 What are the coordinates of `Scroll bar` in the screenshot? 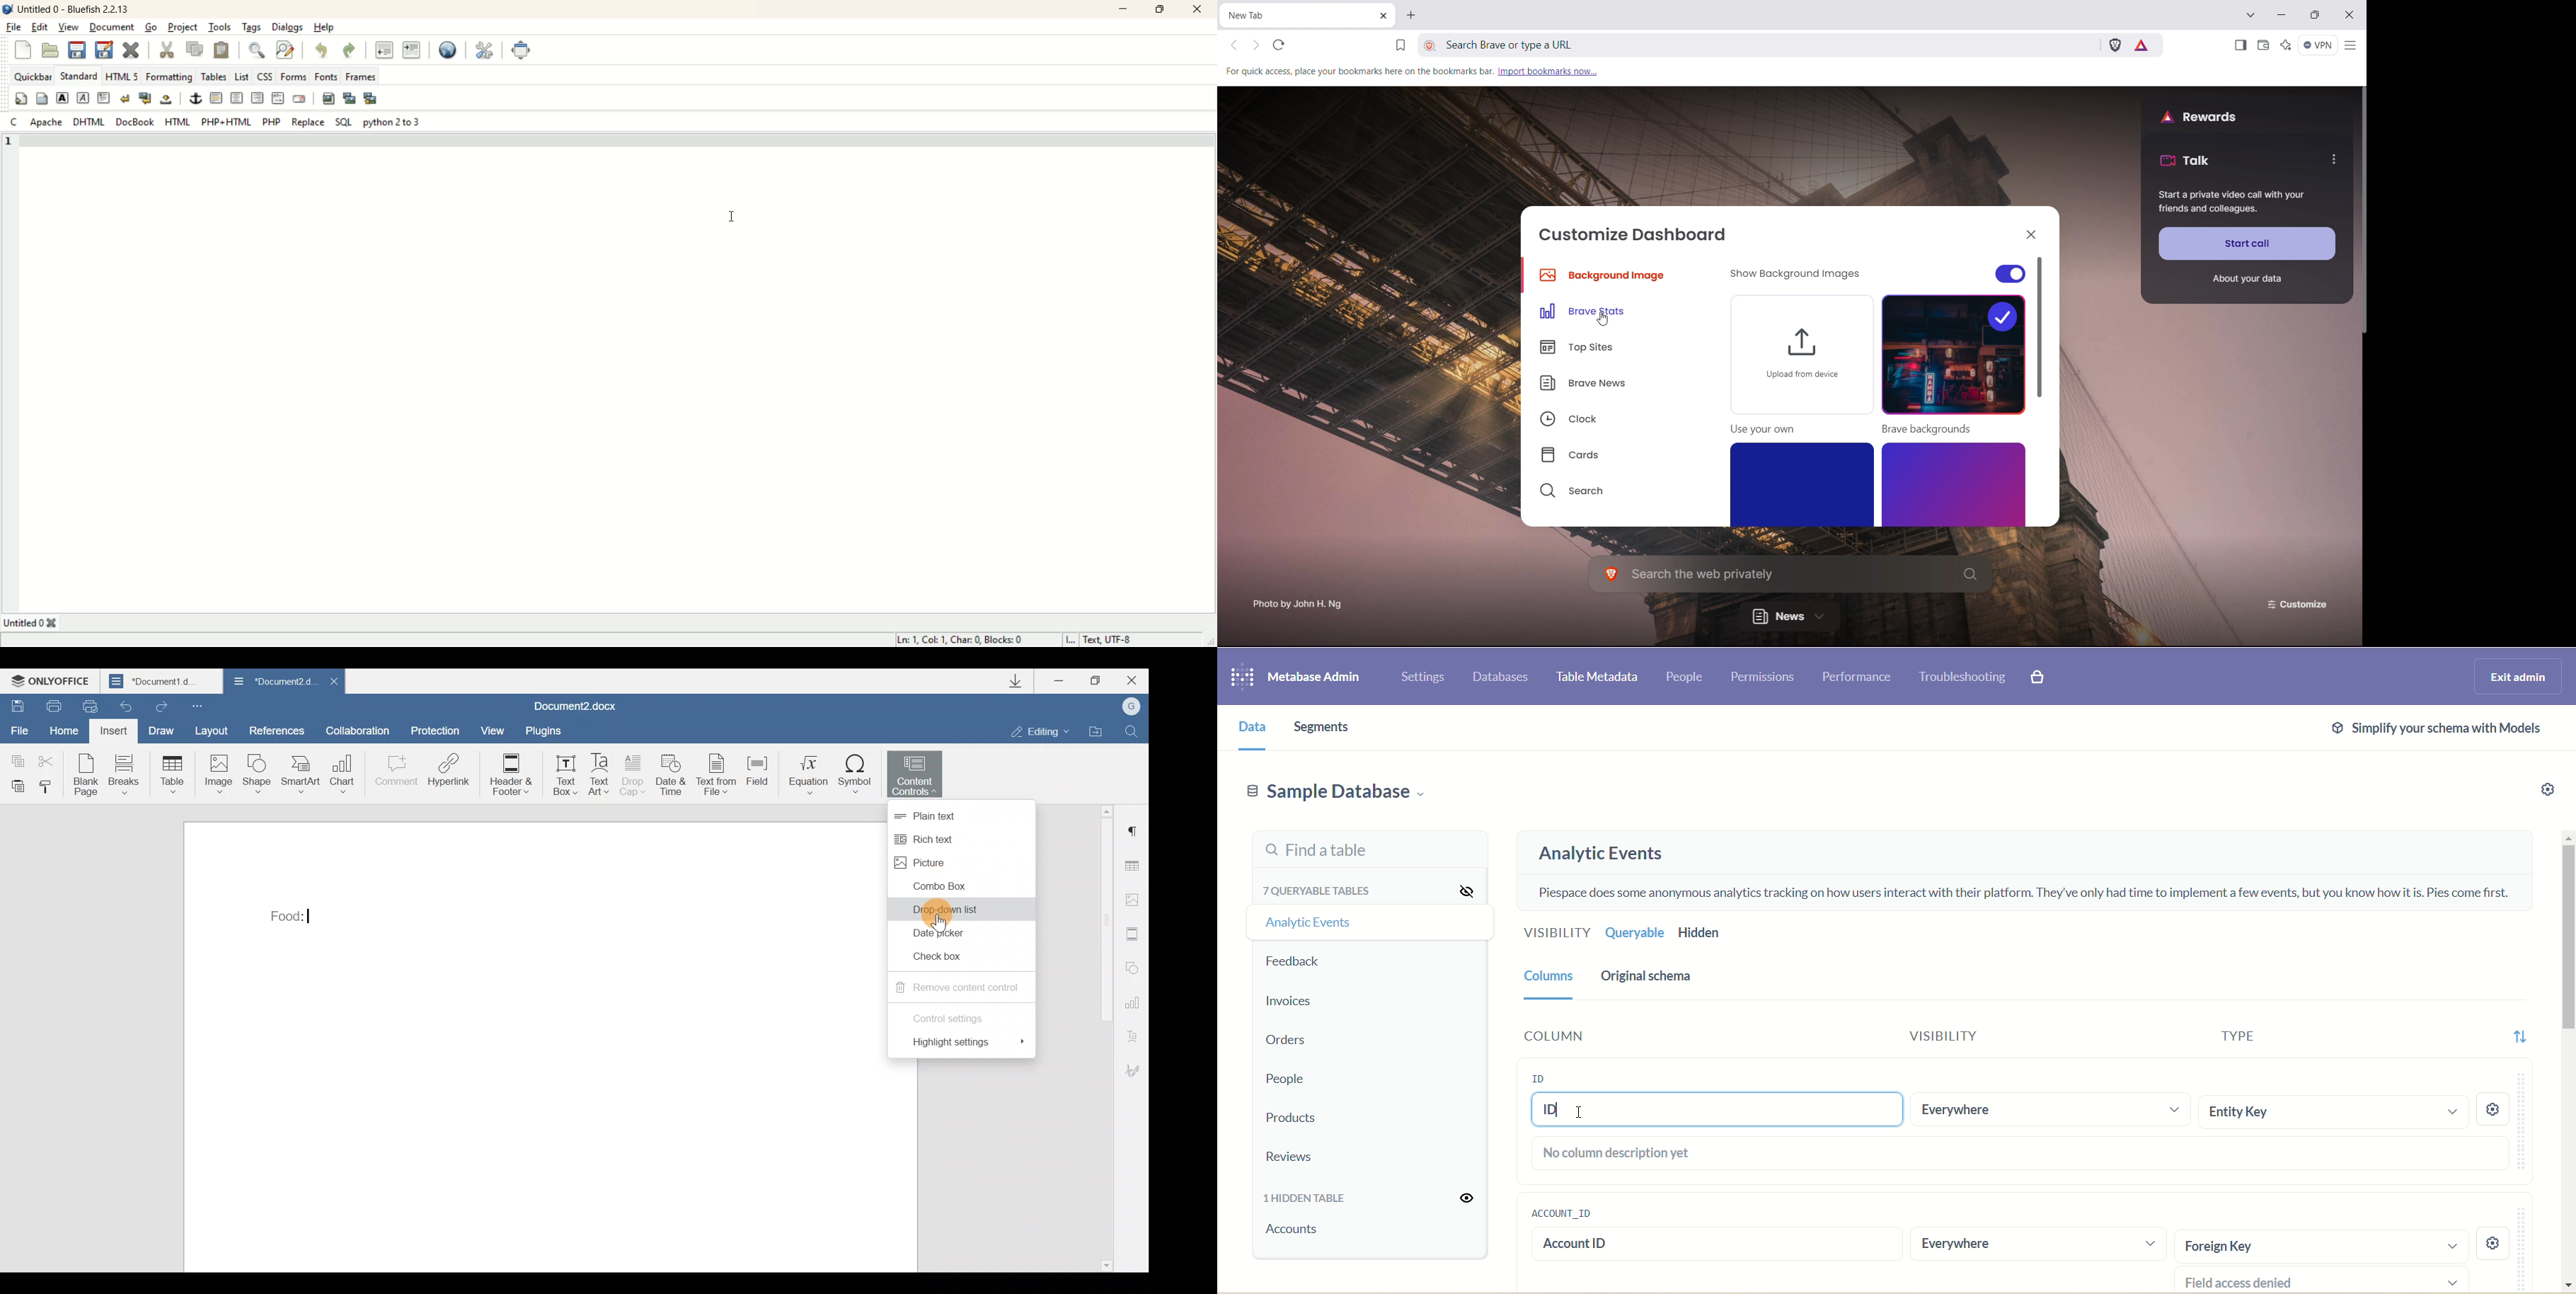 It's located at (1103, 1036).